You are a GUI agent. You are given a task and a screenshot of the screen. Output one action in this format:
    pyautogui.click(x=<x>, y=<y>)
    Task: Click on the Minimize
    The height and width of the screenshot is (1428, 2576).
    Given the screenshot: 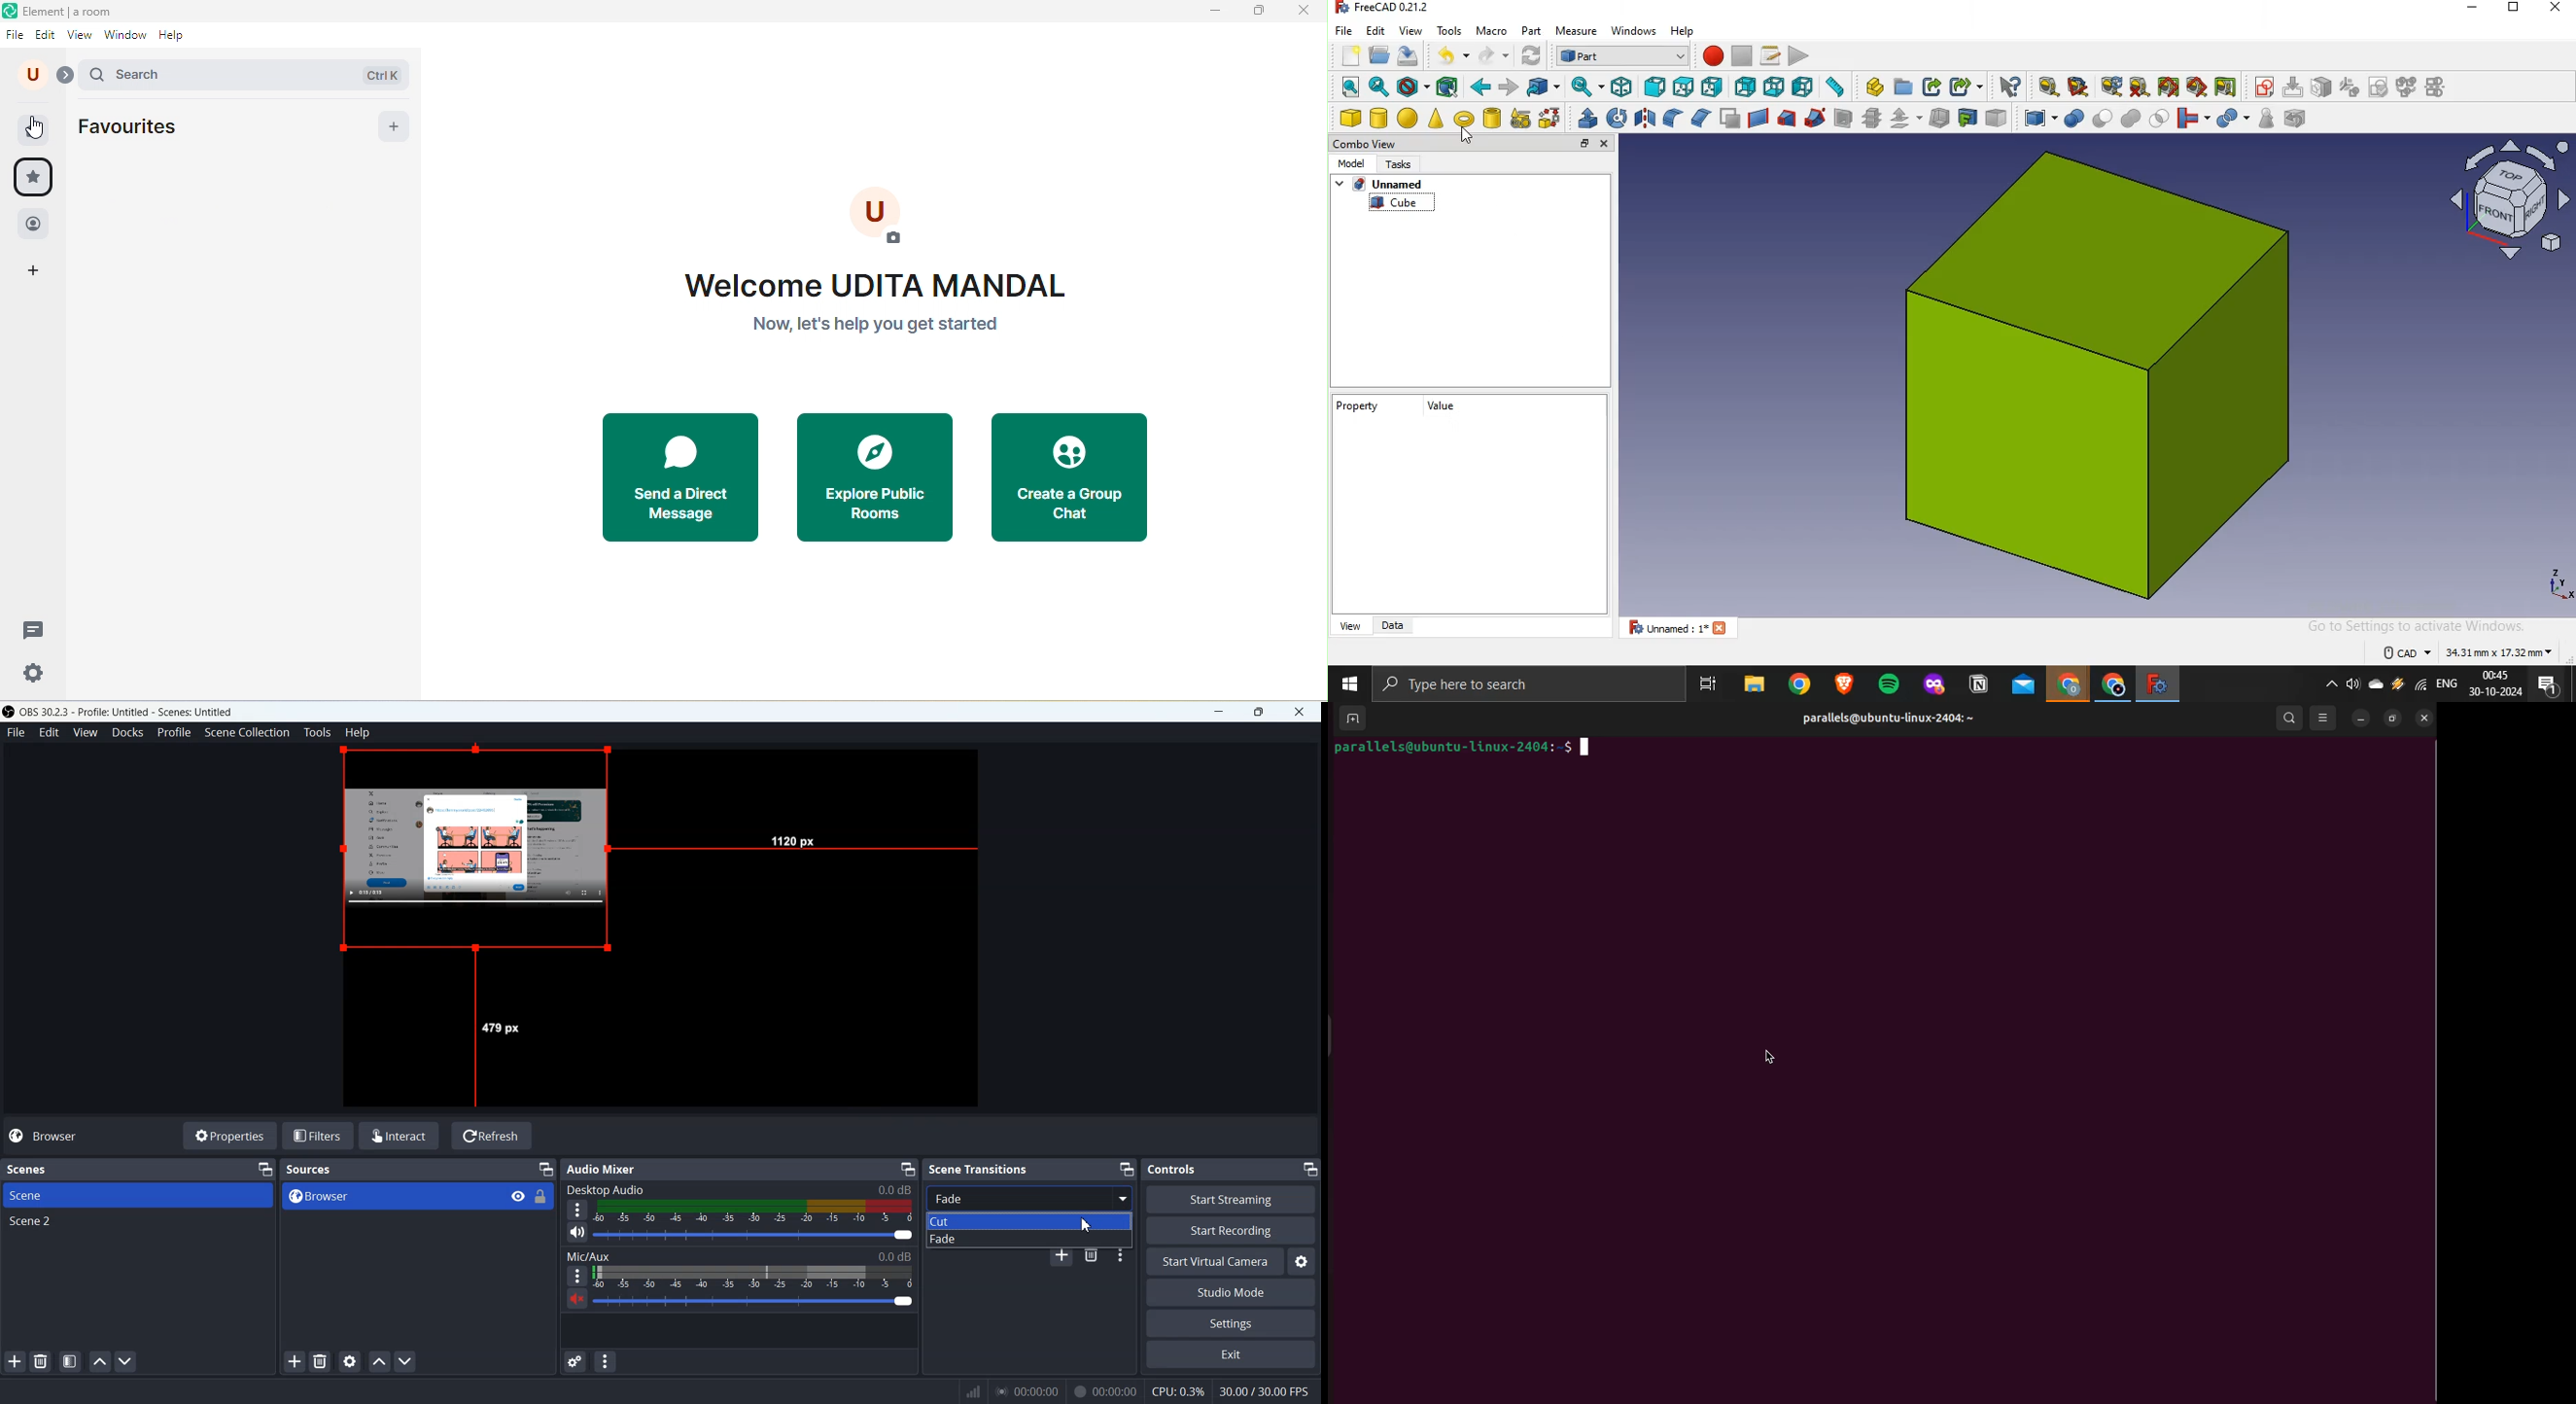 What is the action you would take?
    pyautogui.click(x=1125, y=1168)
    